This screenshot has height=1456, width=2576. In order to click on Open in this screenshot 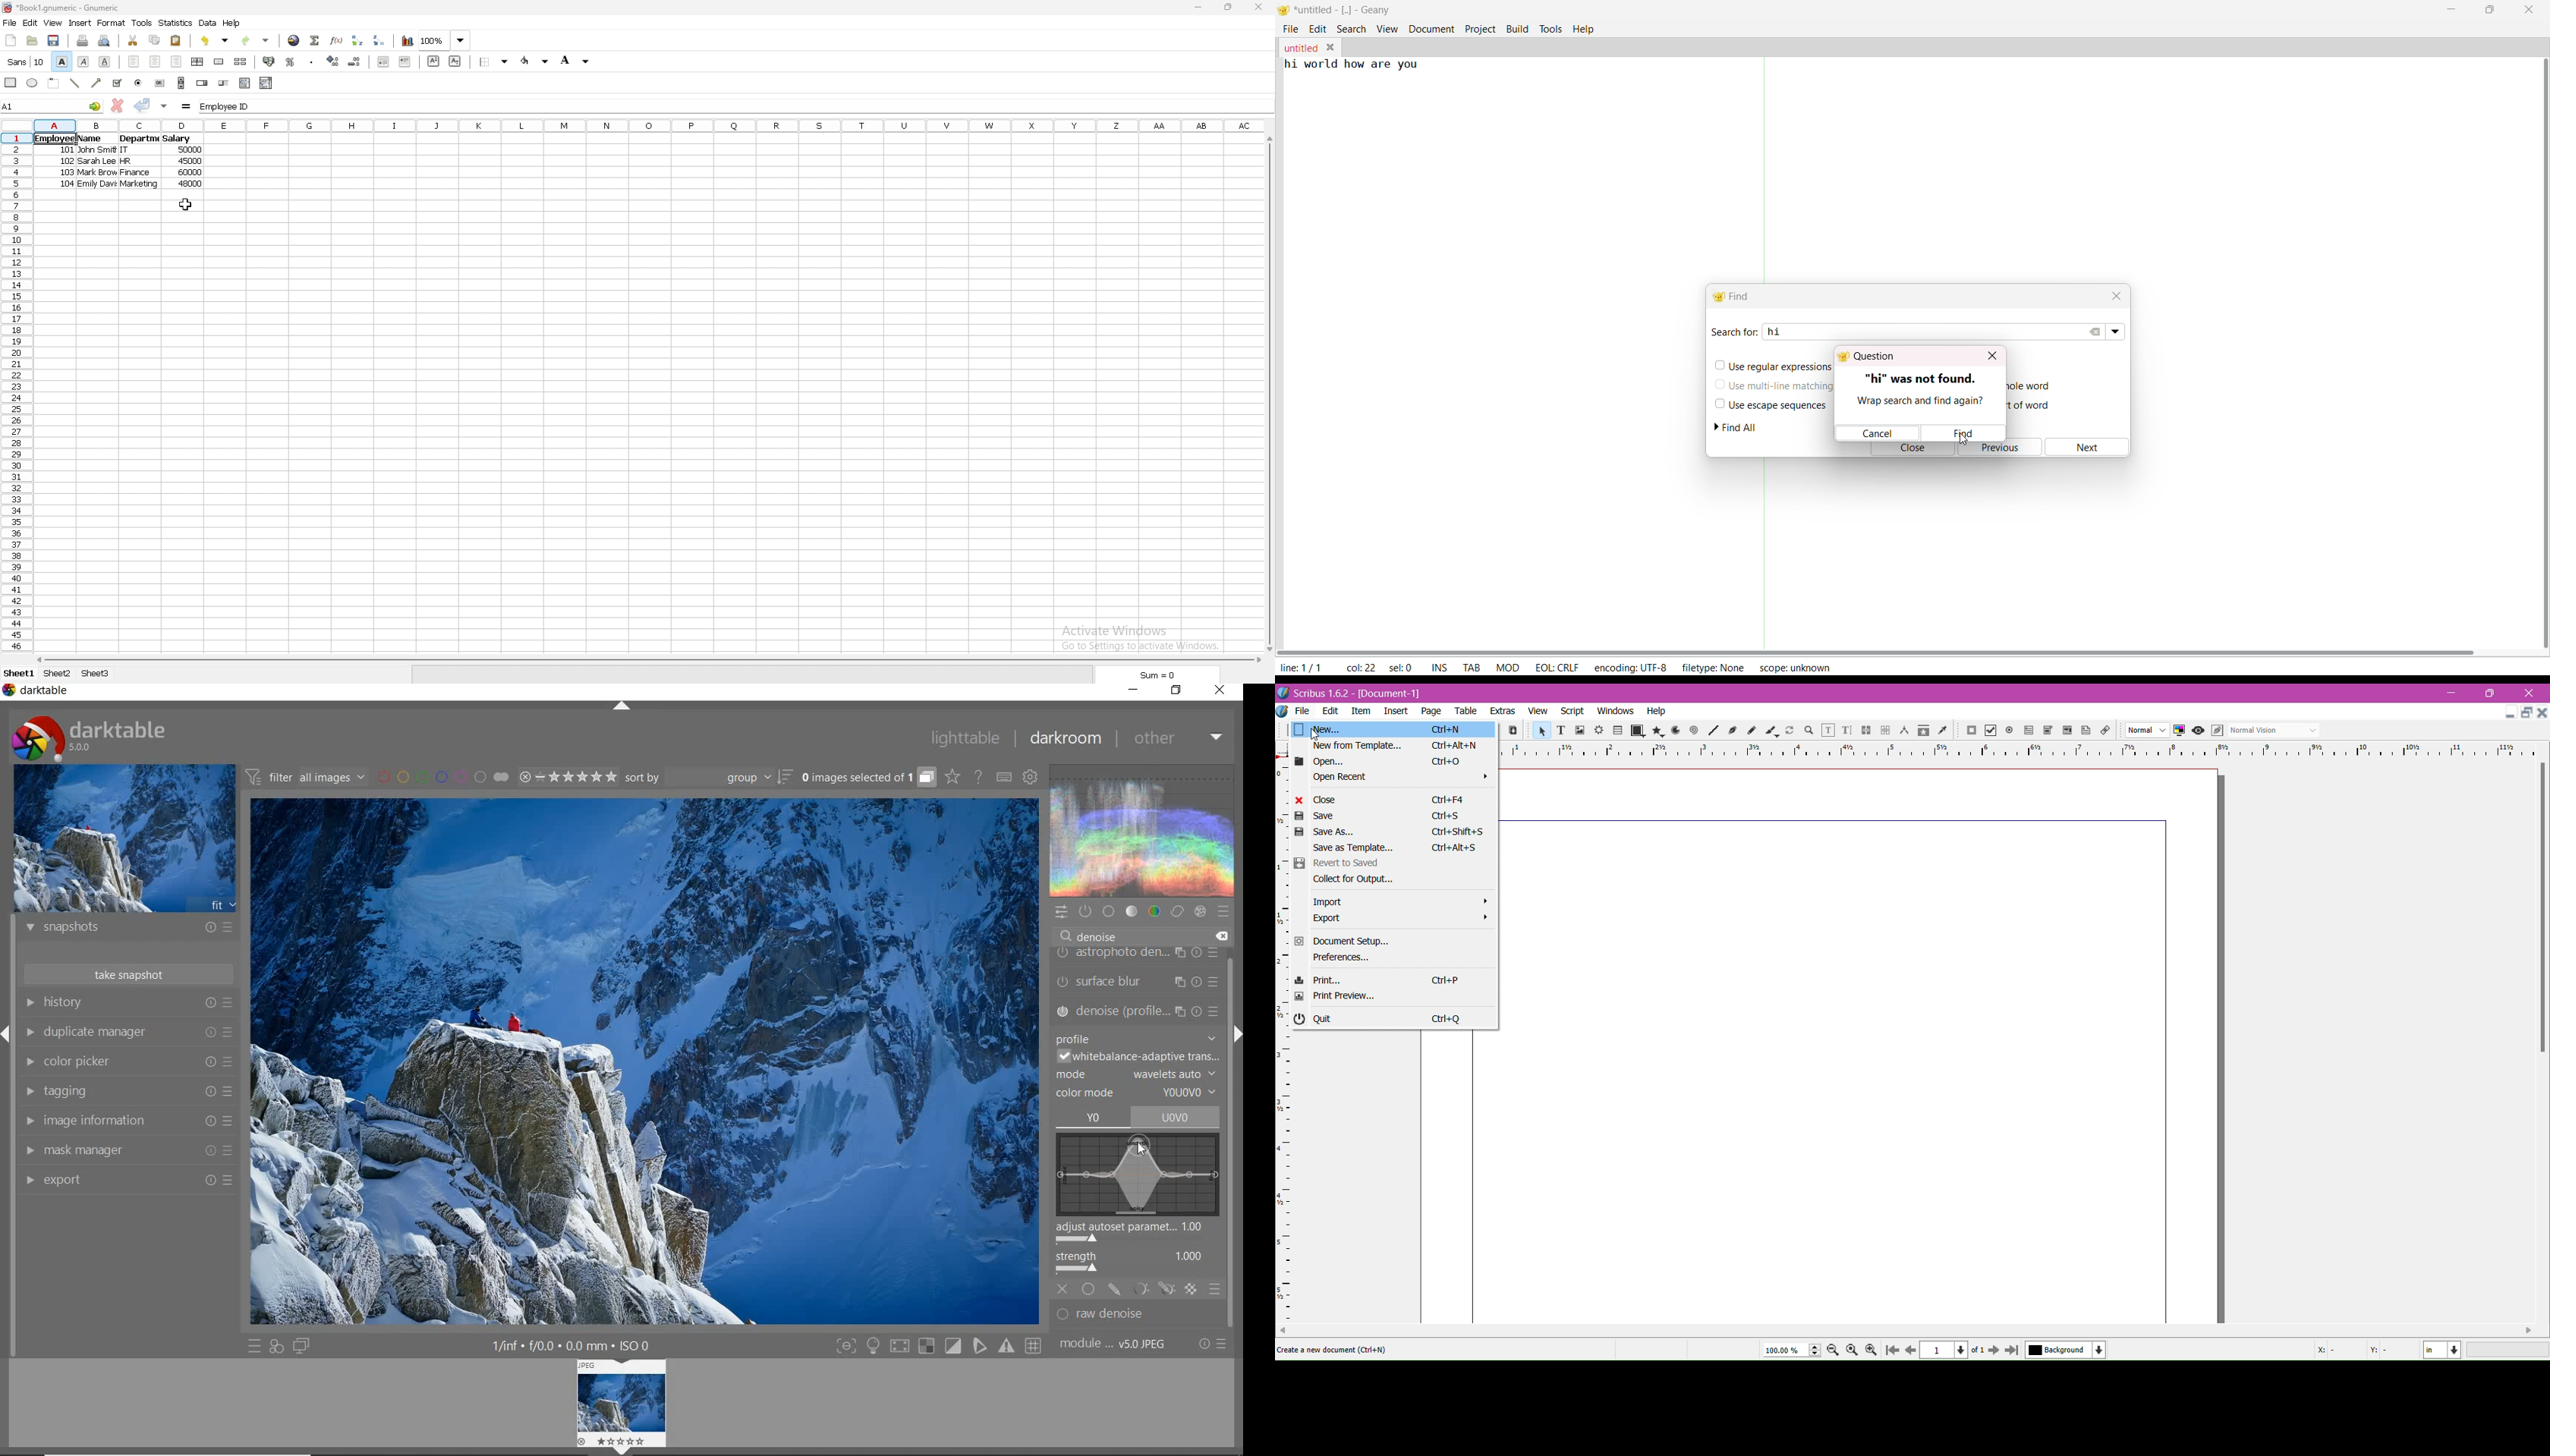, I will do `click(1394, 761)`.